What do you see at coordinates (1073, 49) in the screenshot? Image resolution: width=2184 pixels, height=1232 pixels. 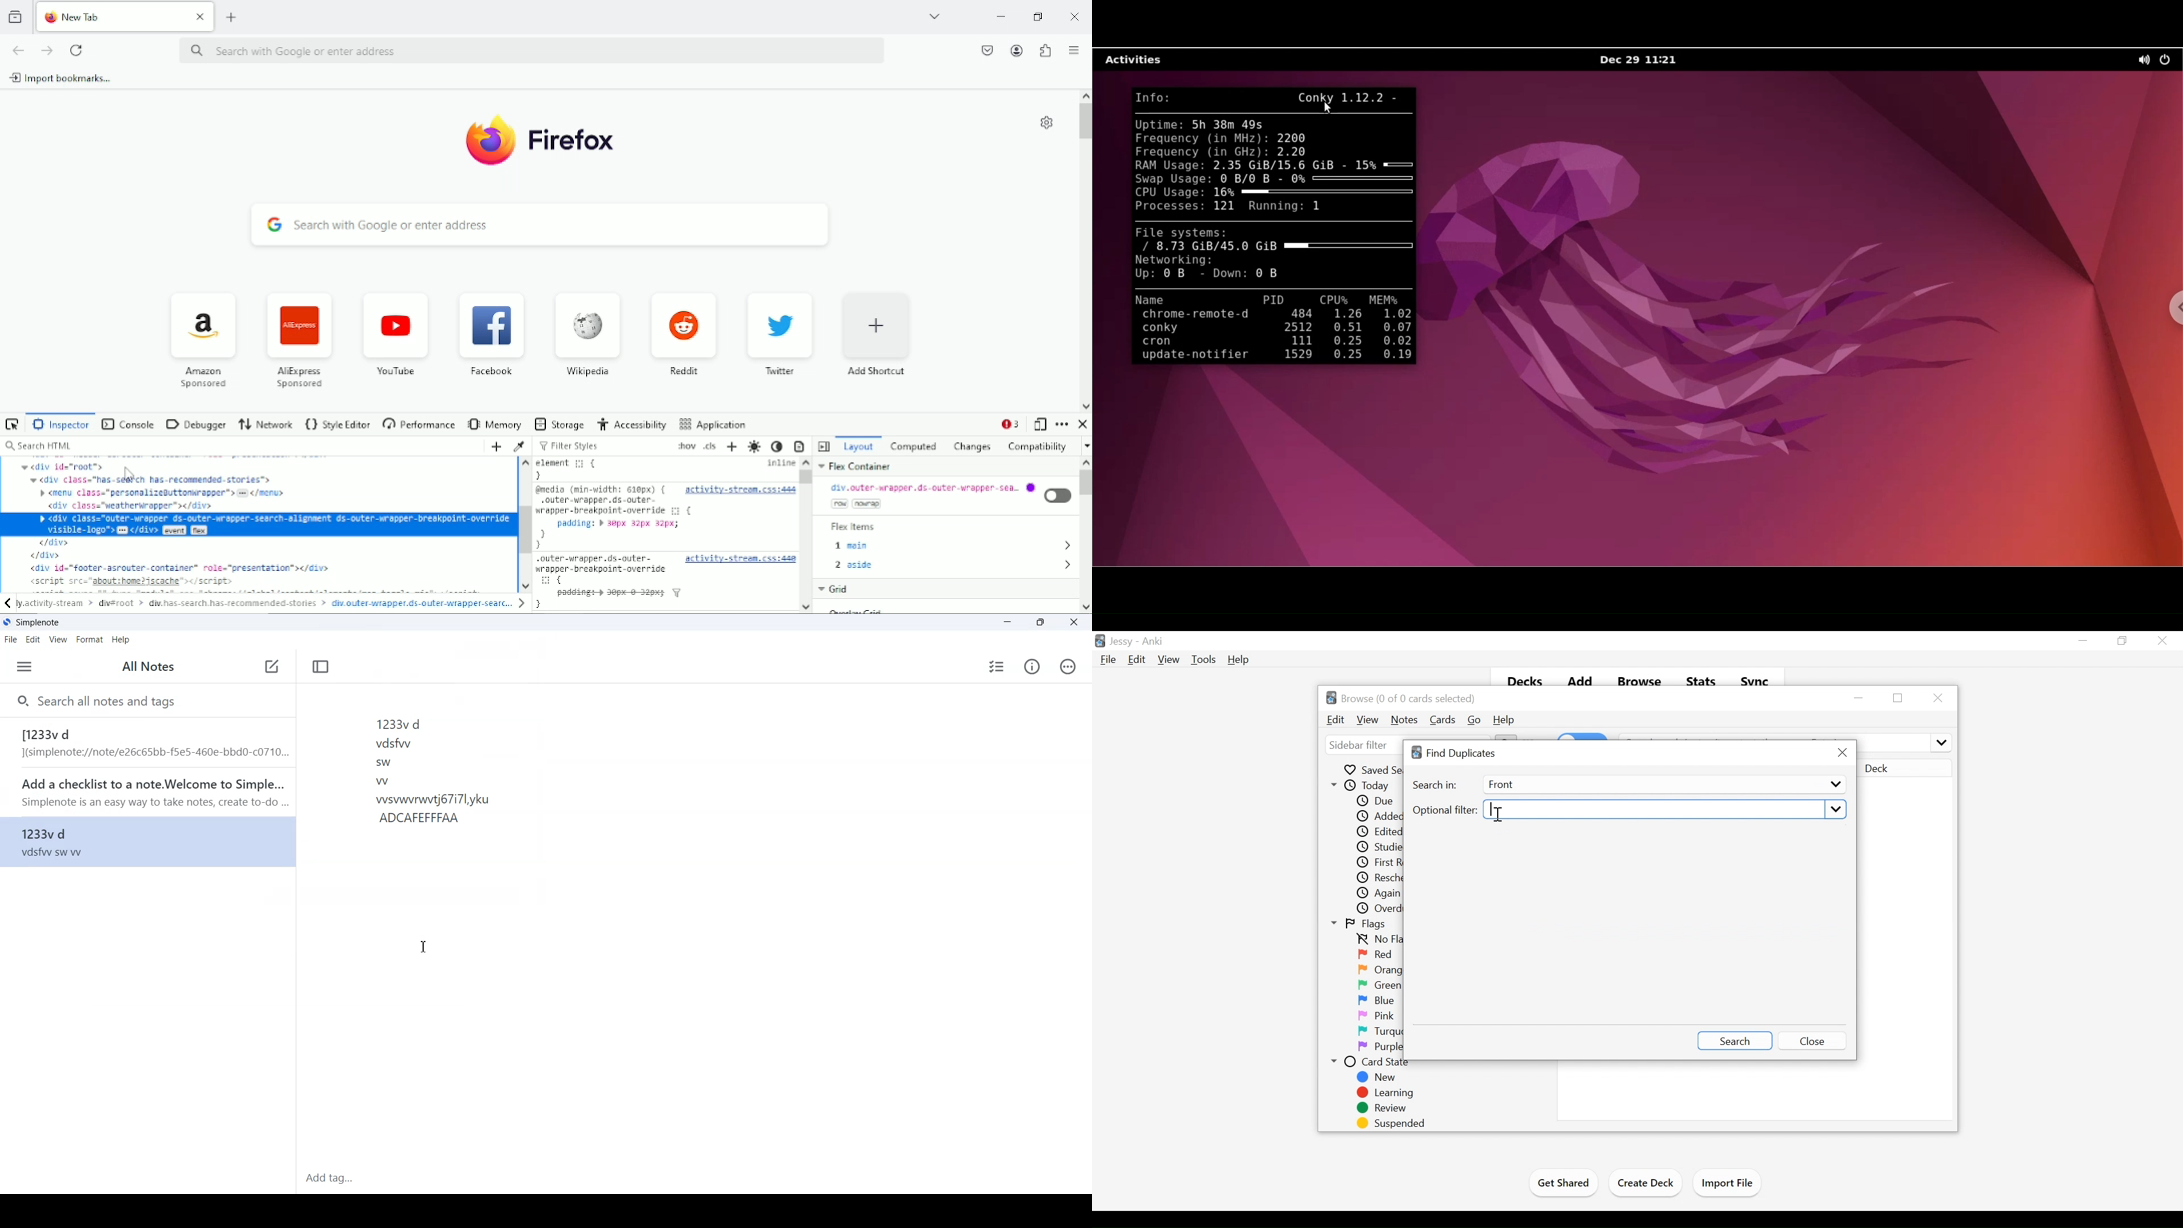 I see `Open application menu` at bounding box center [1073, 49].